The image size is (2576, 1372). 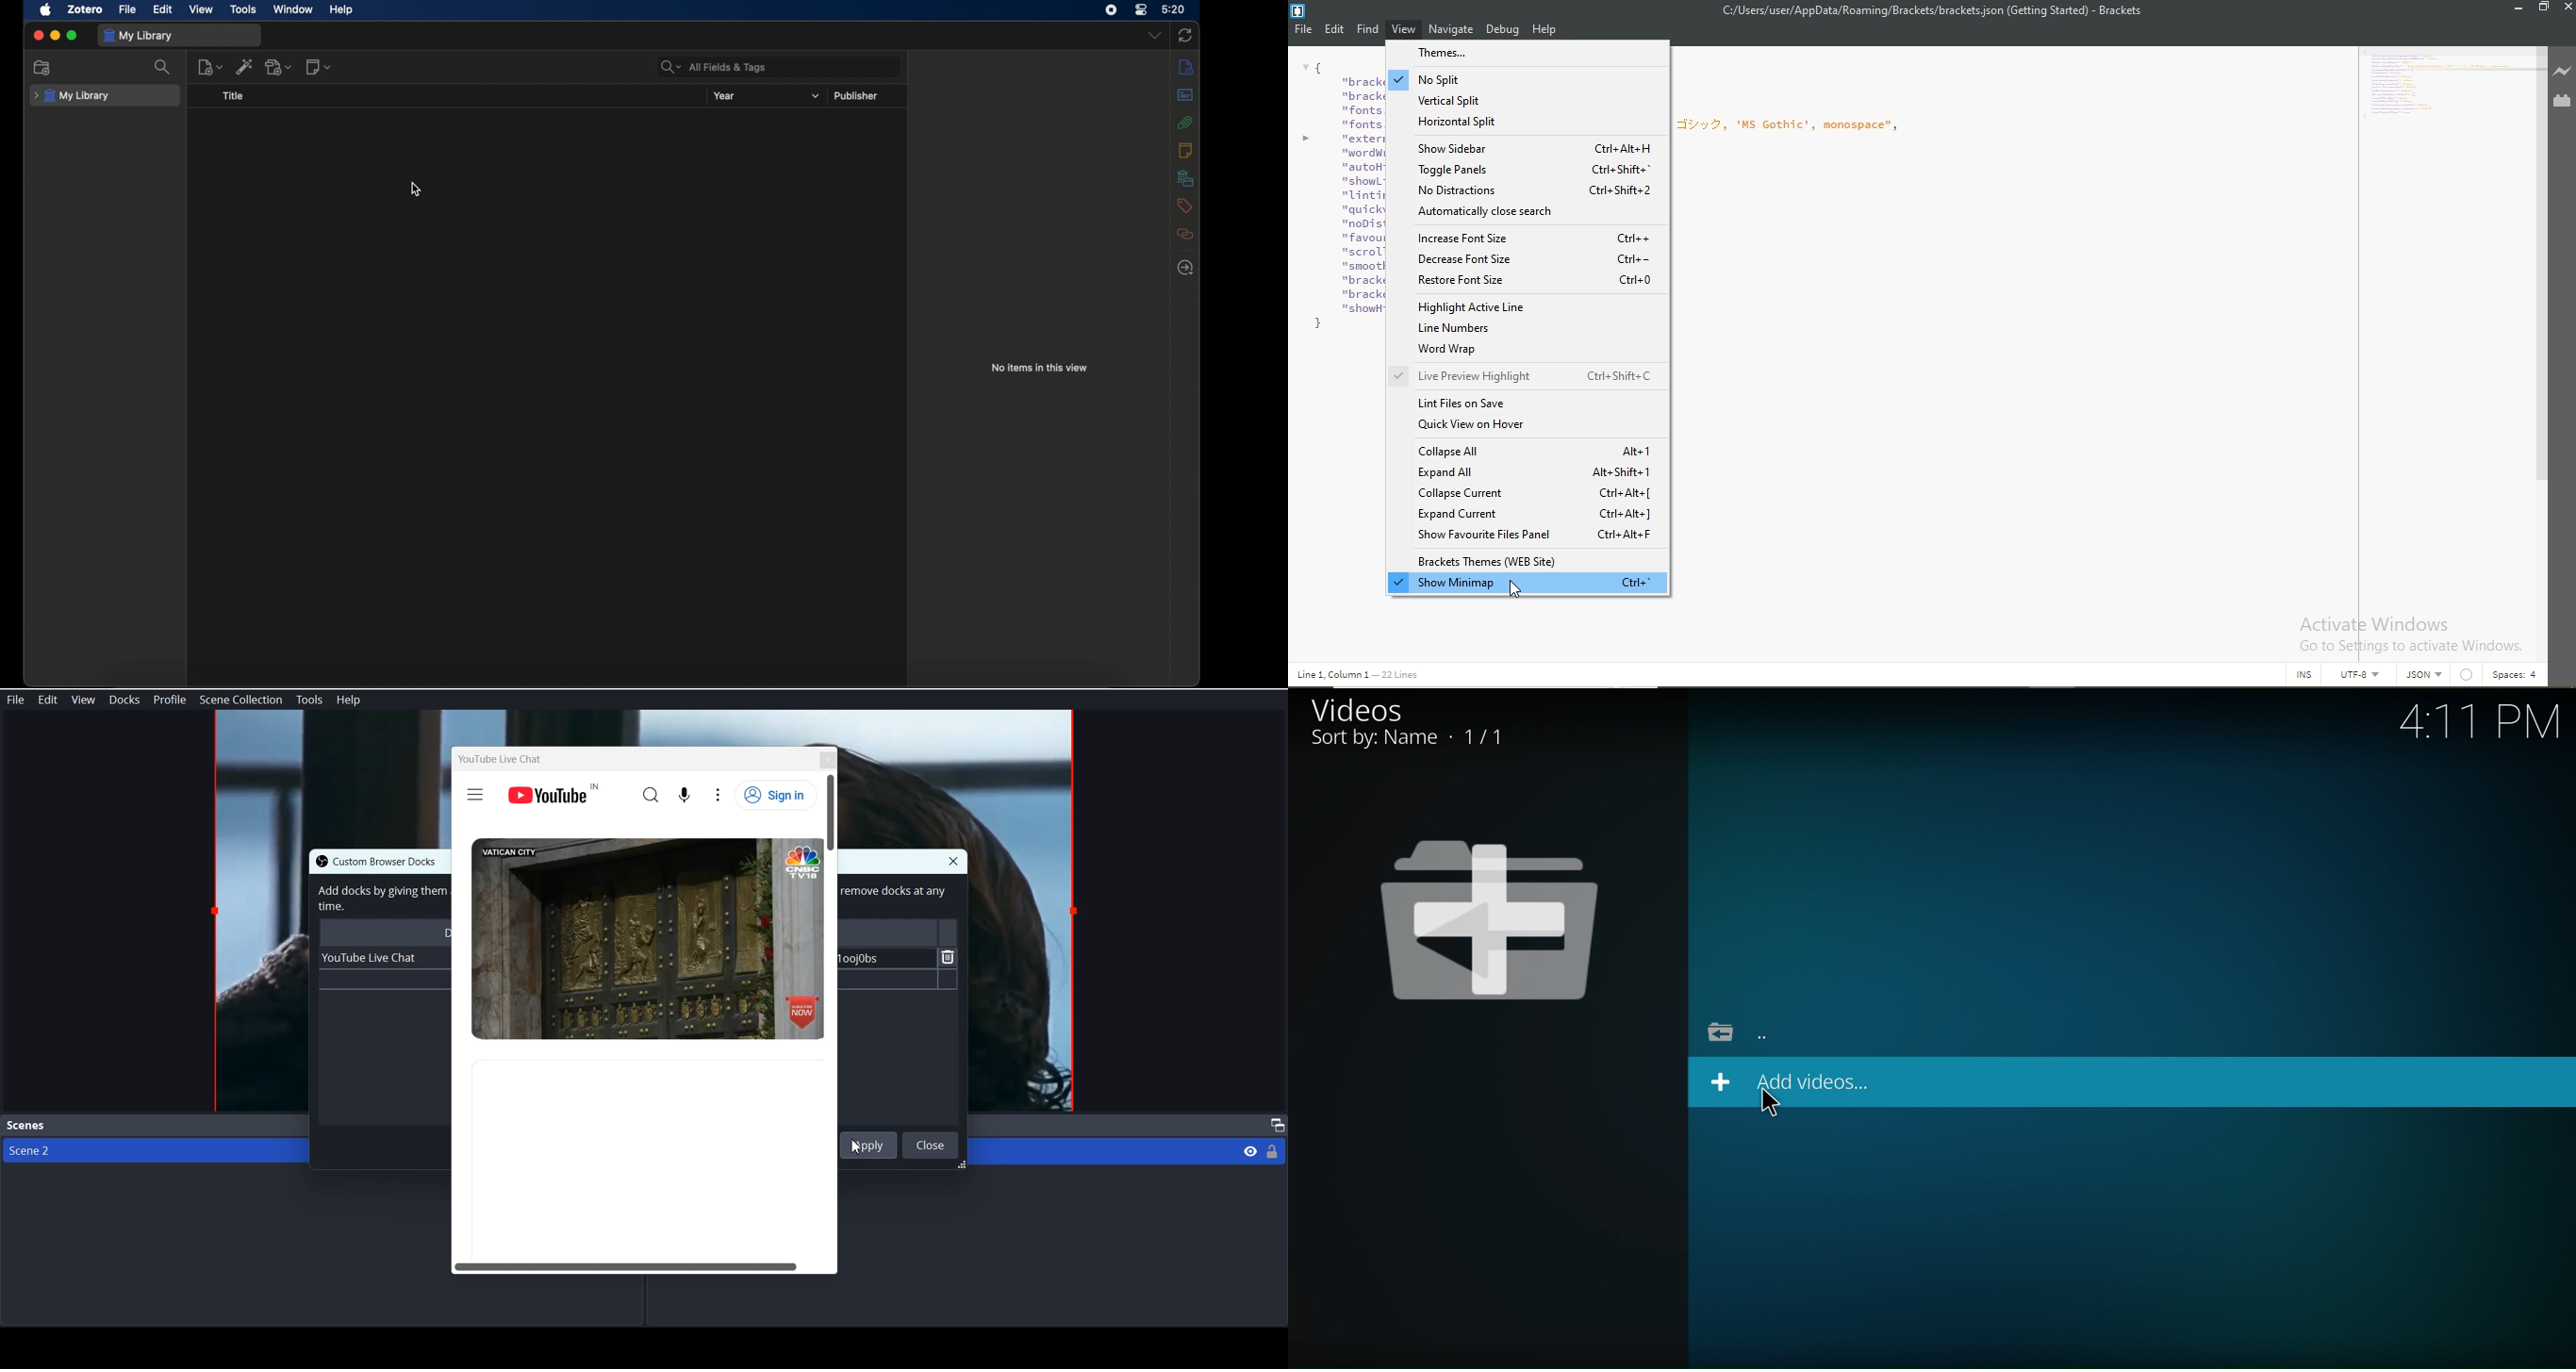 I want to click on View, so click(x=83, y=700).